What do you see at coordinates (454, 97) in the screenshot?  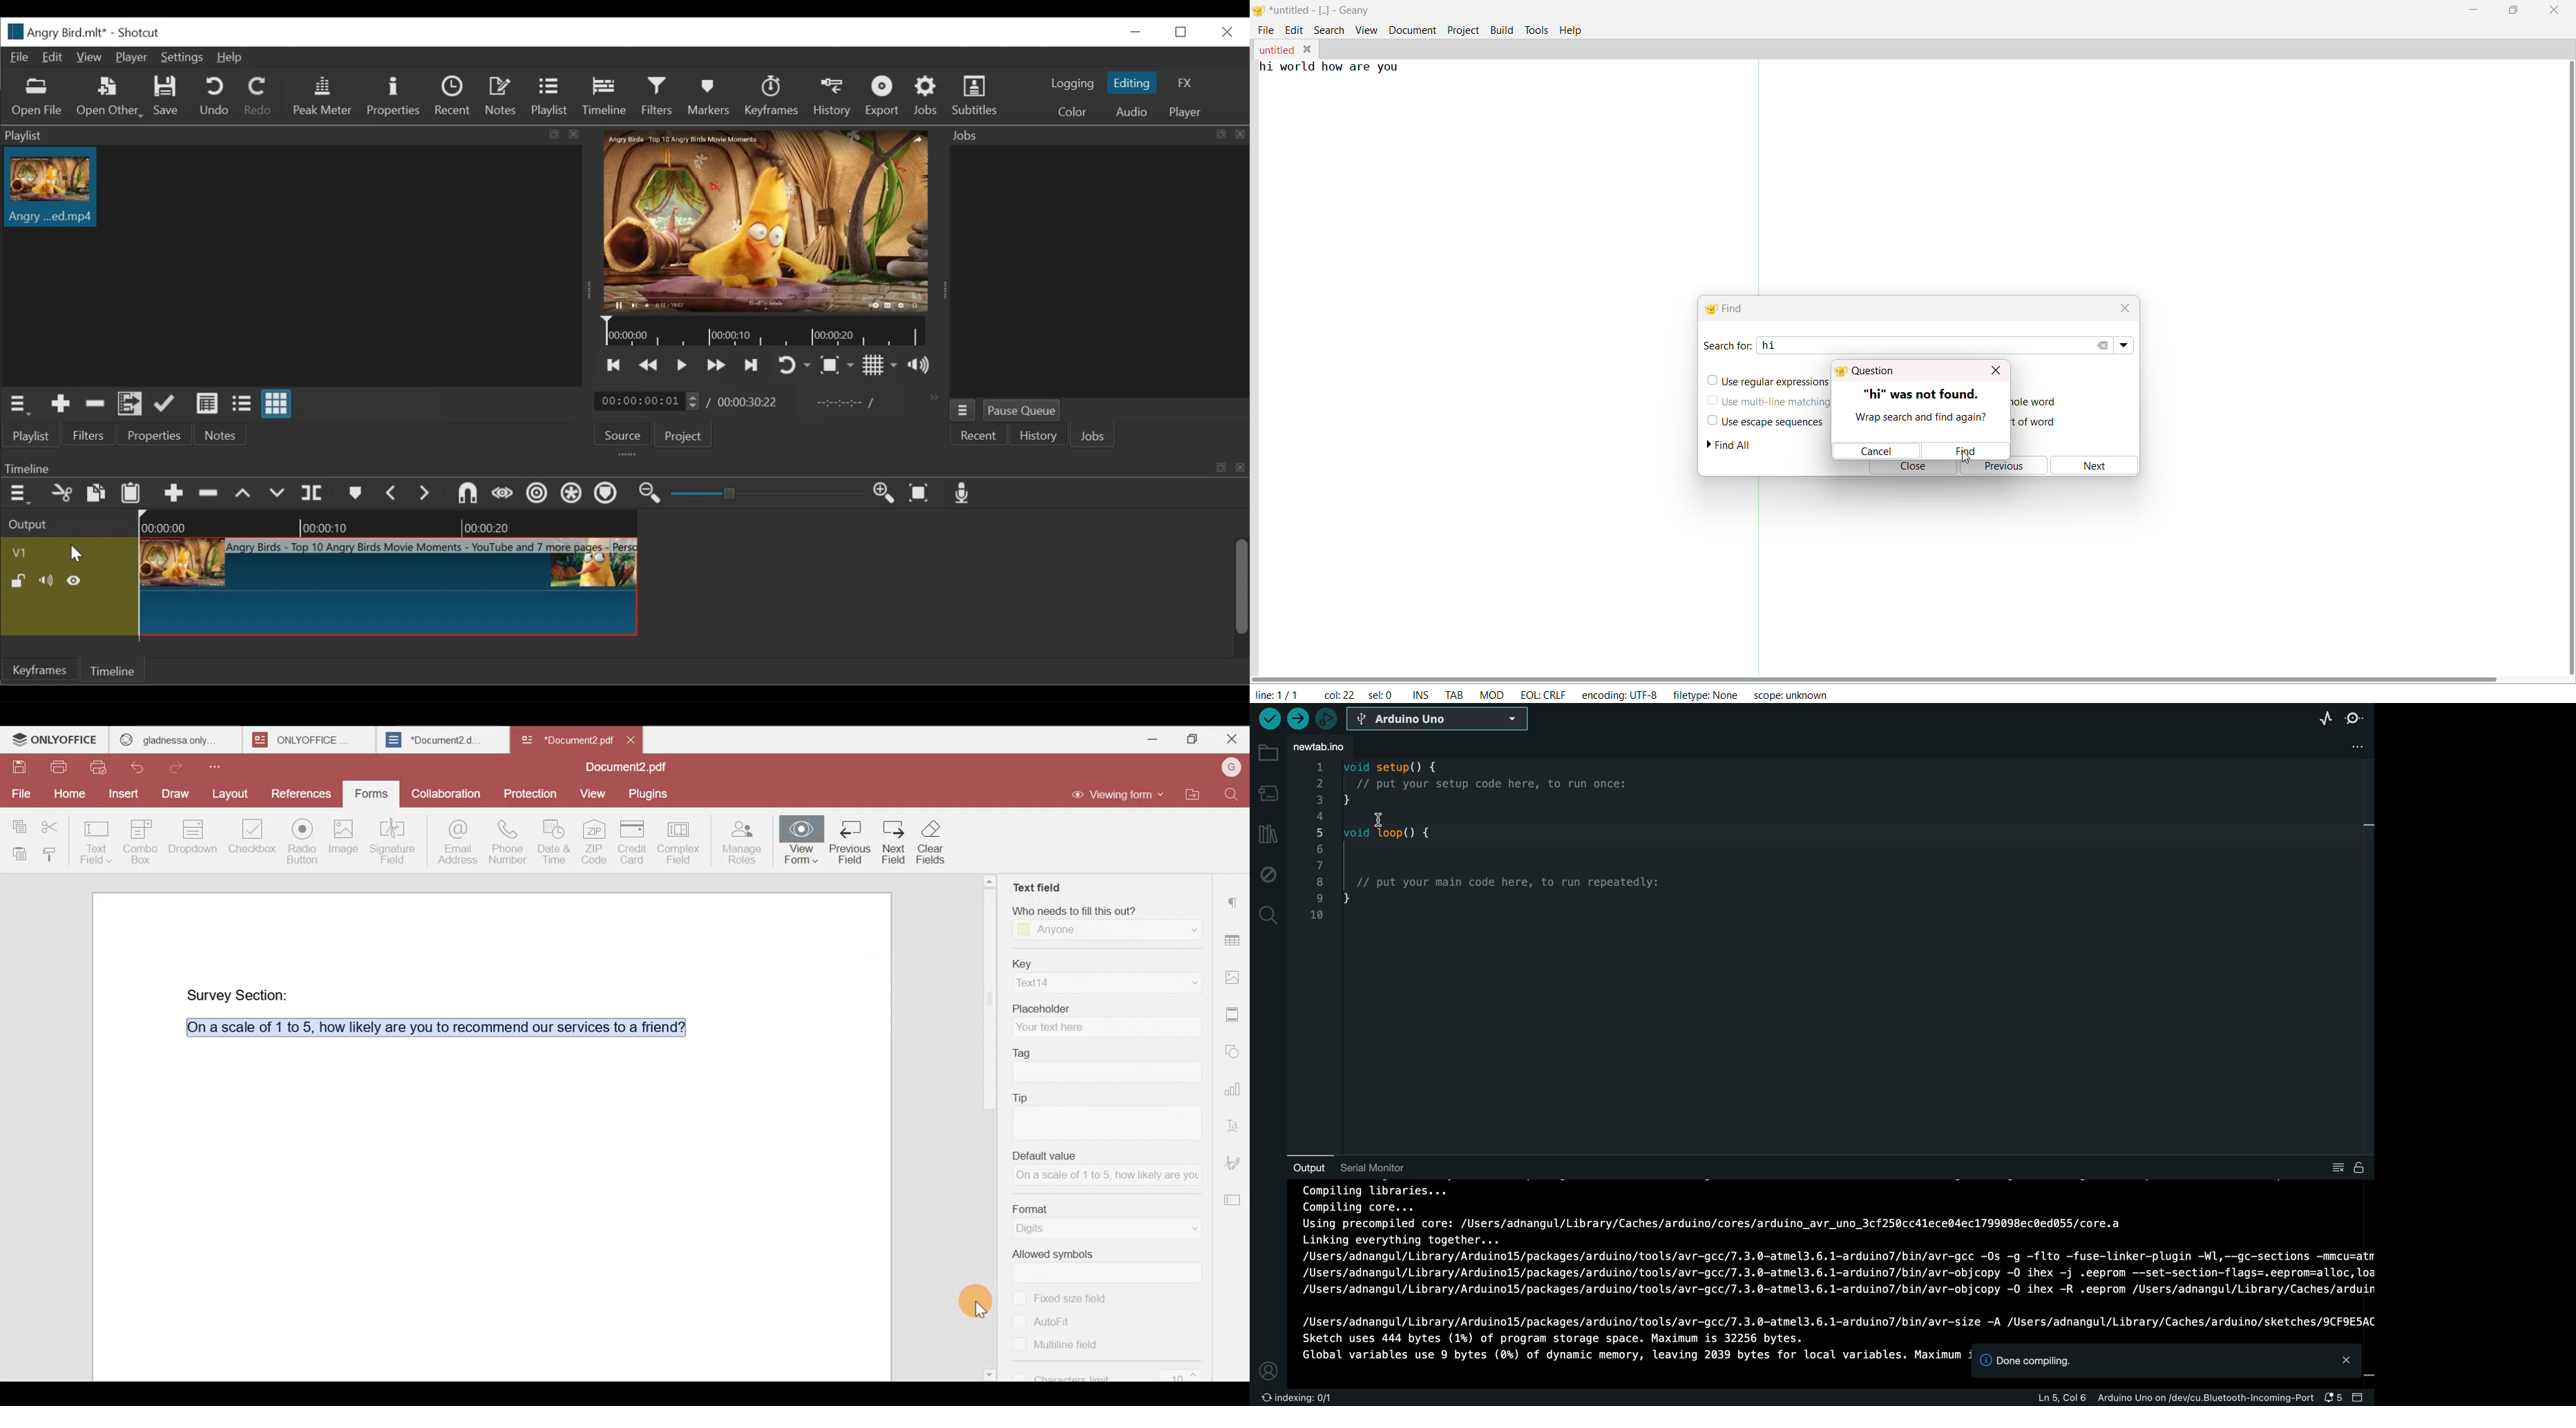 I see `Recent` at bounding box center [454, 97].